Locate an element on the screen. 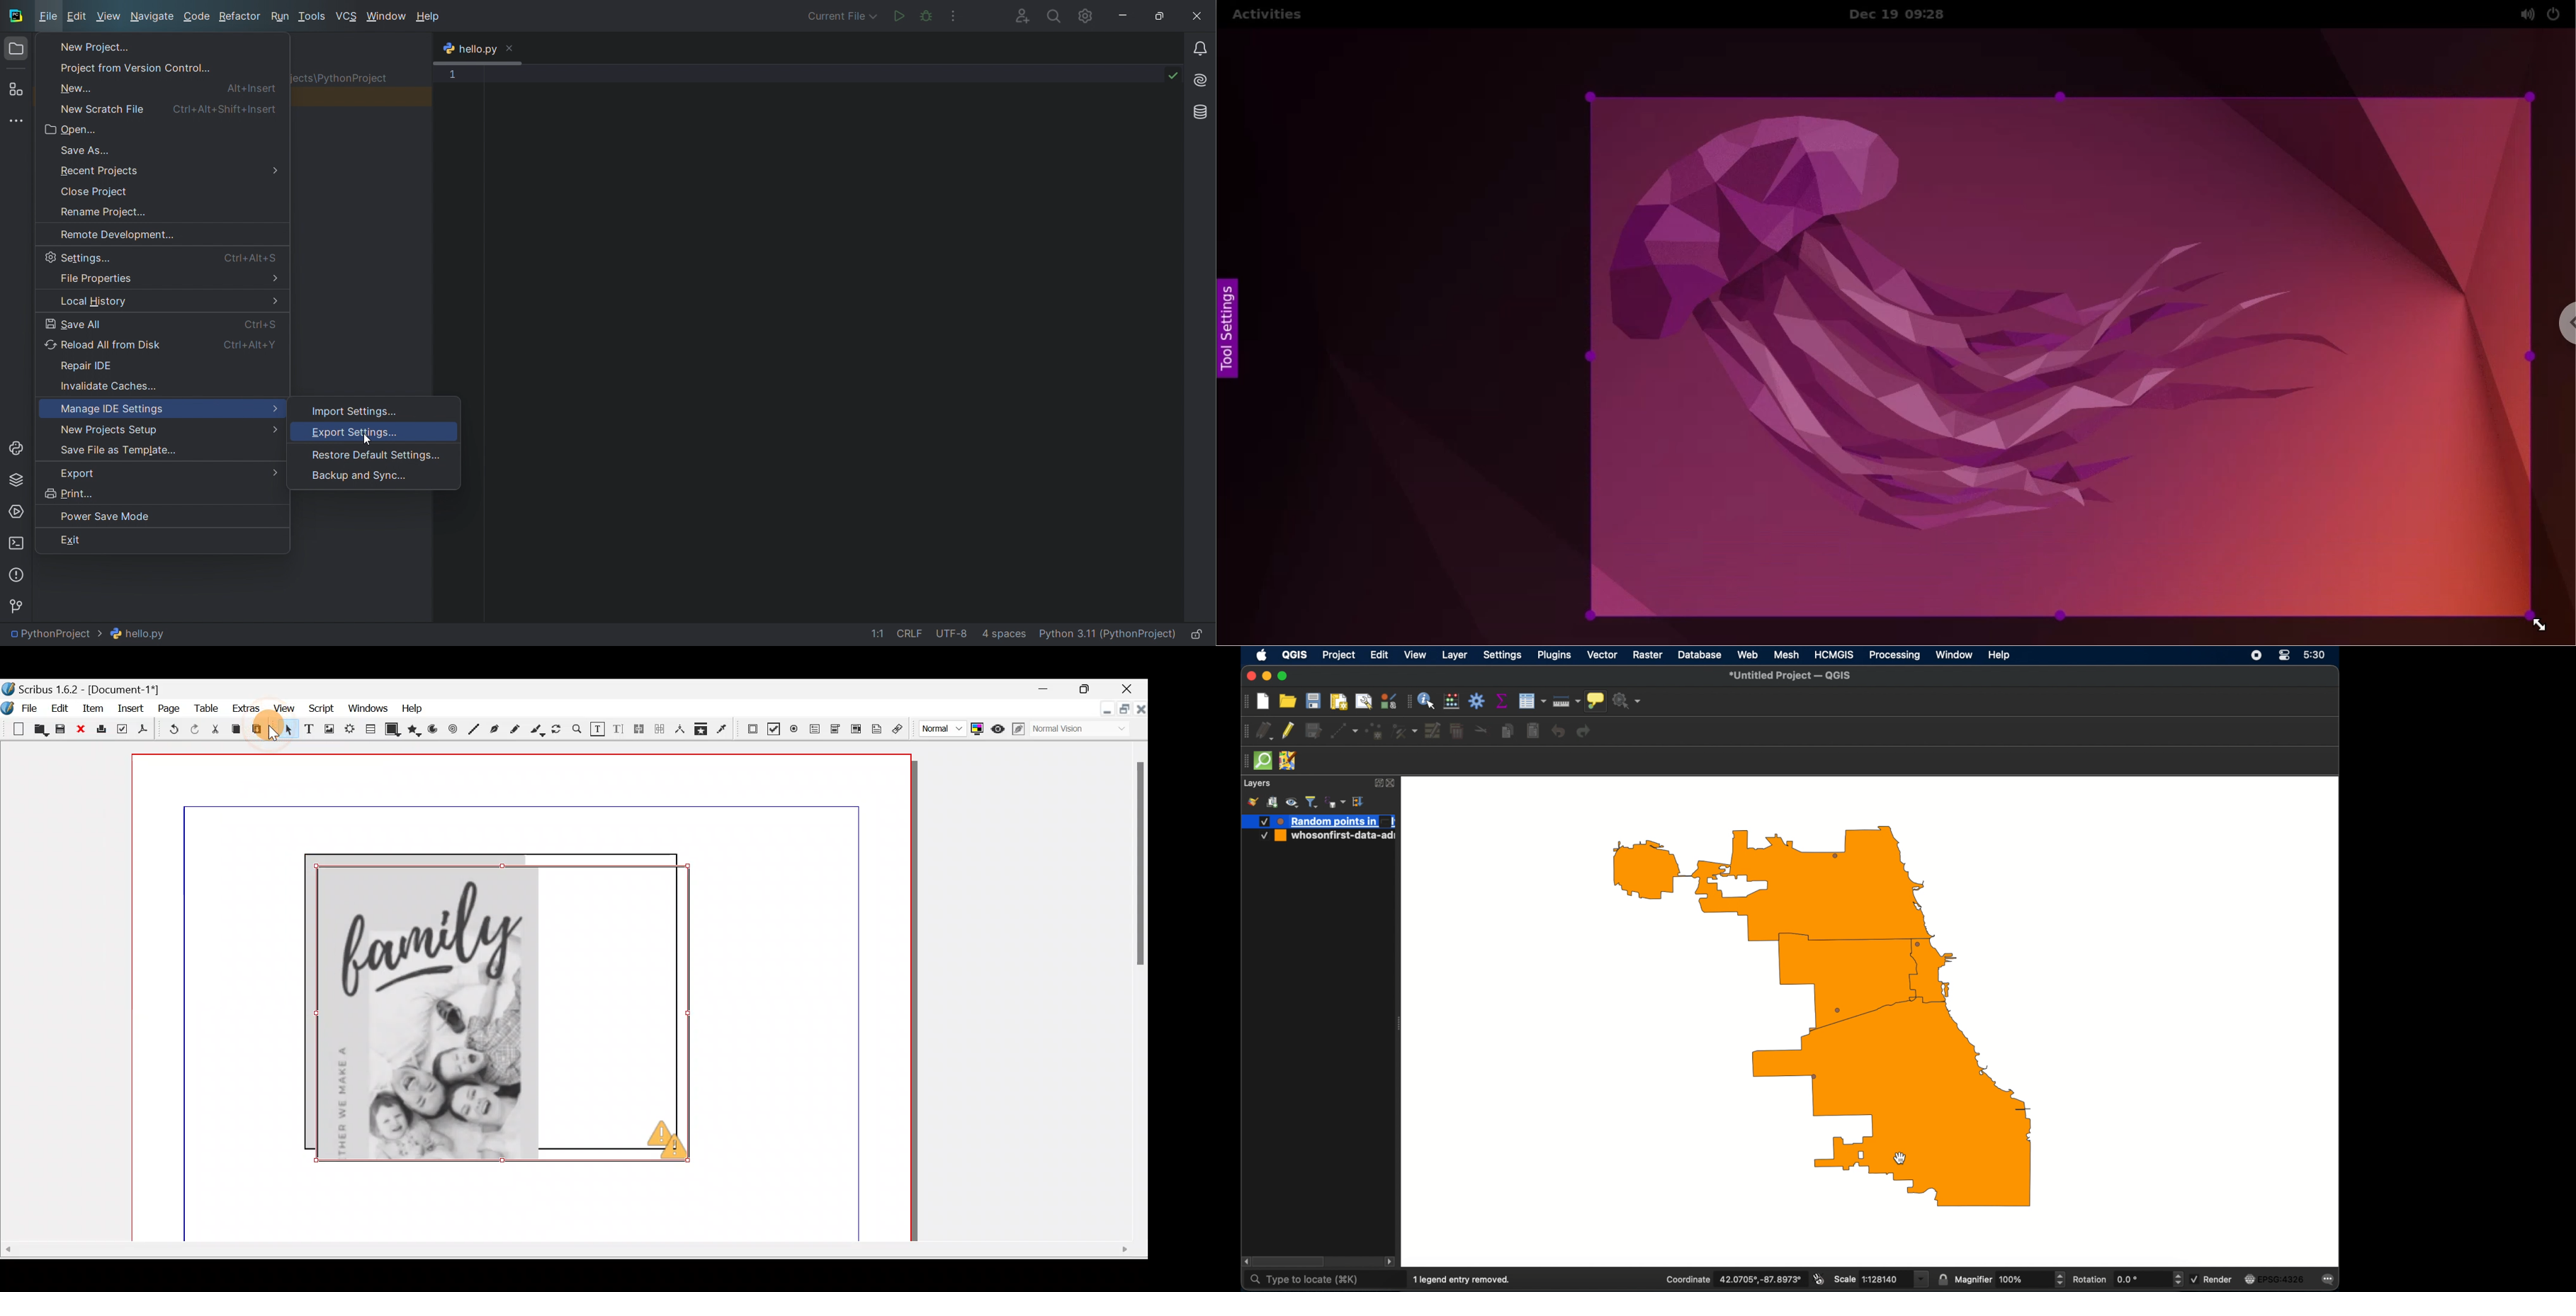 The width and height of the screenshot is (2576, 1316). Close is located at coordinates (80, 730).